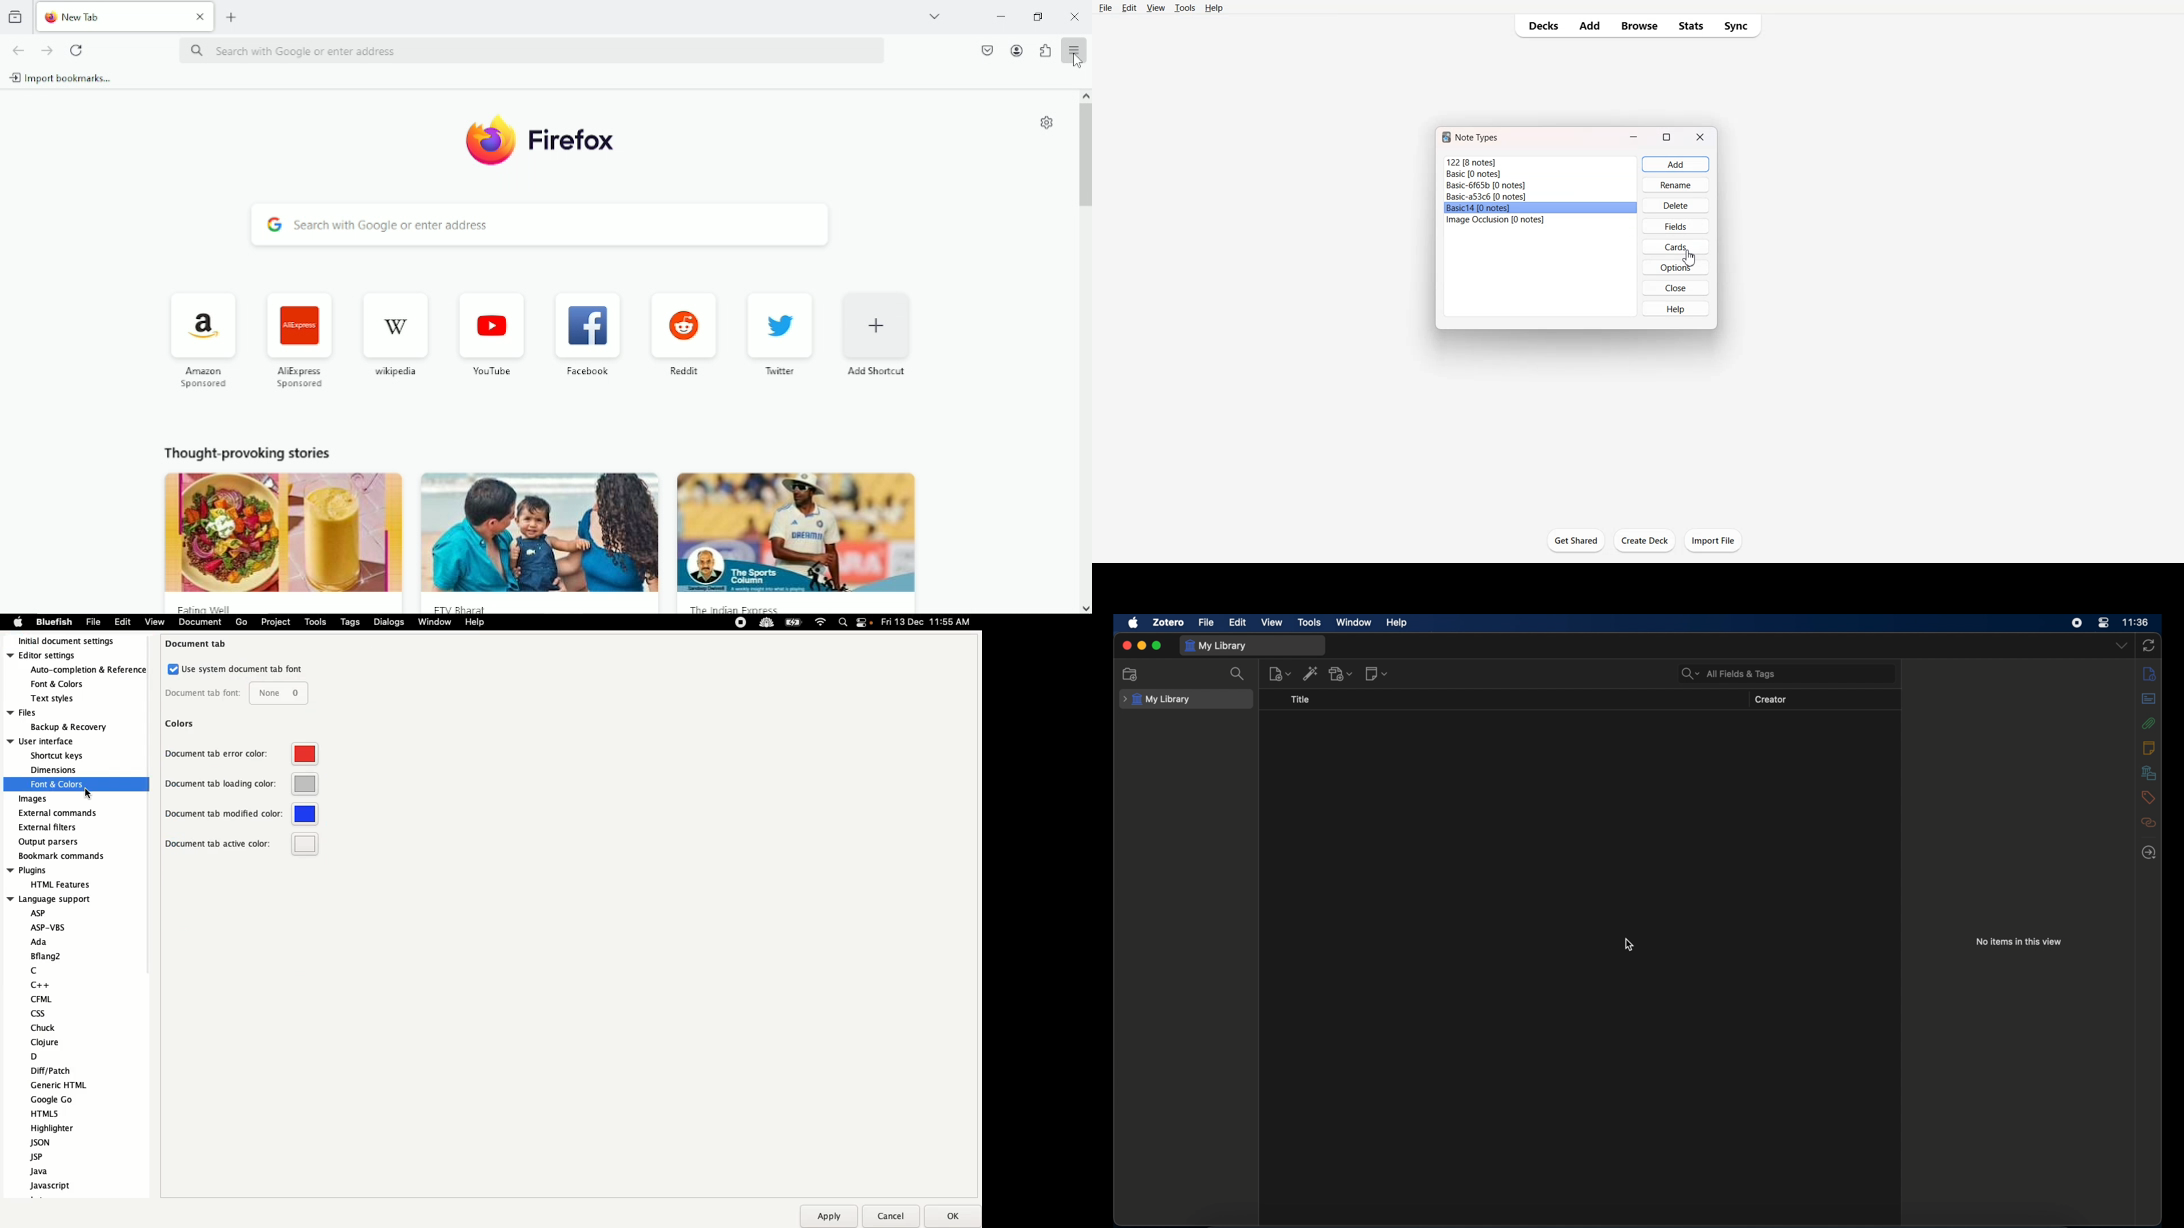  Describe the element at coordinates (2148, 646) in the screenshot. I see `sync` at that location.